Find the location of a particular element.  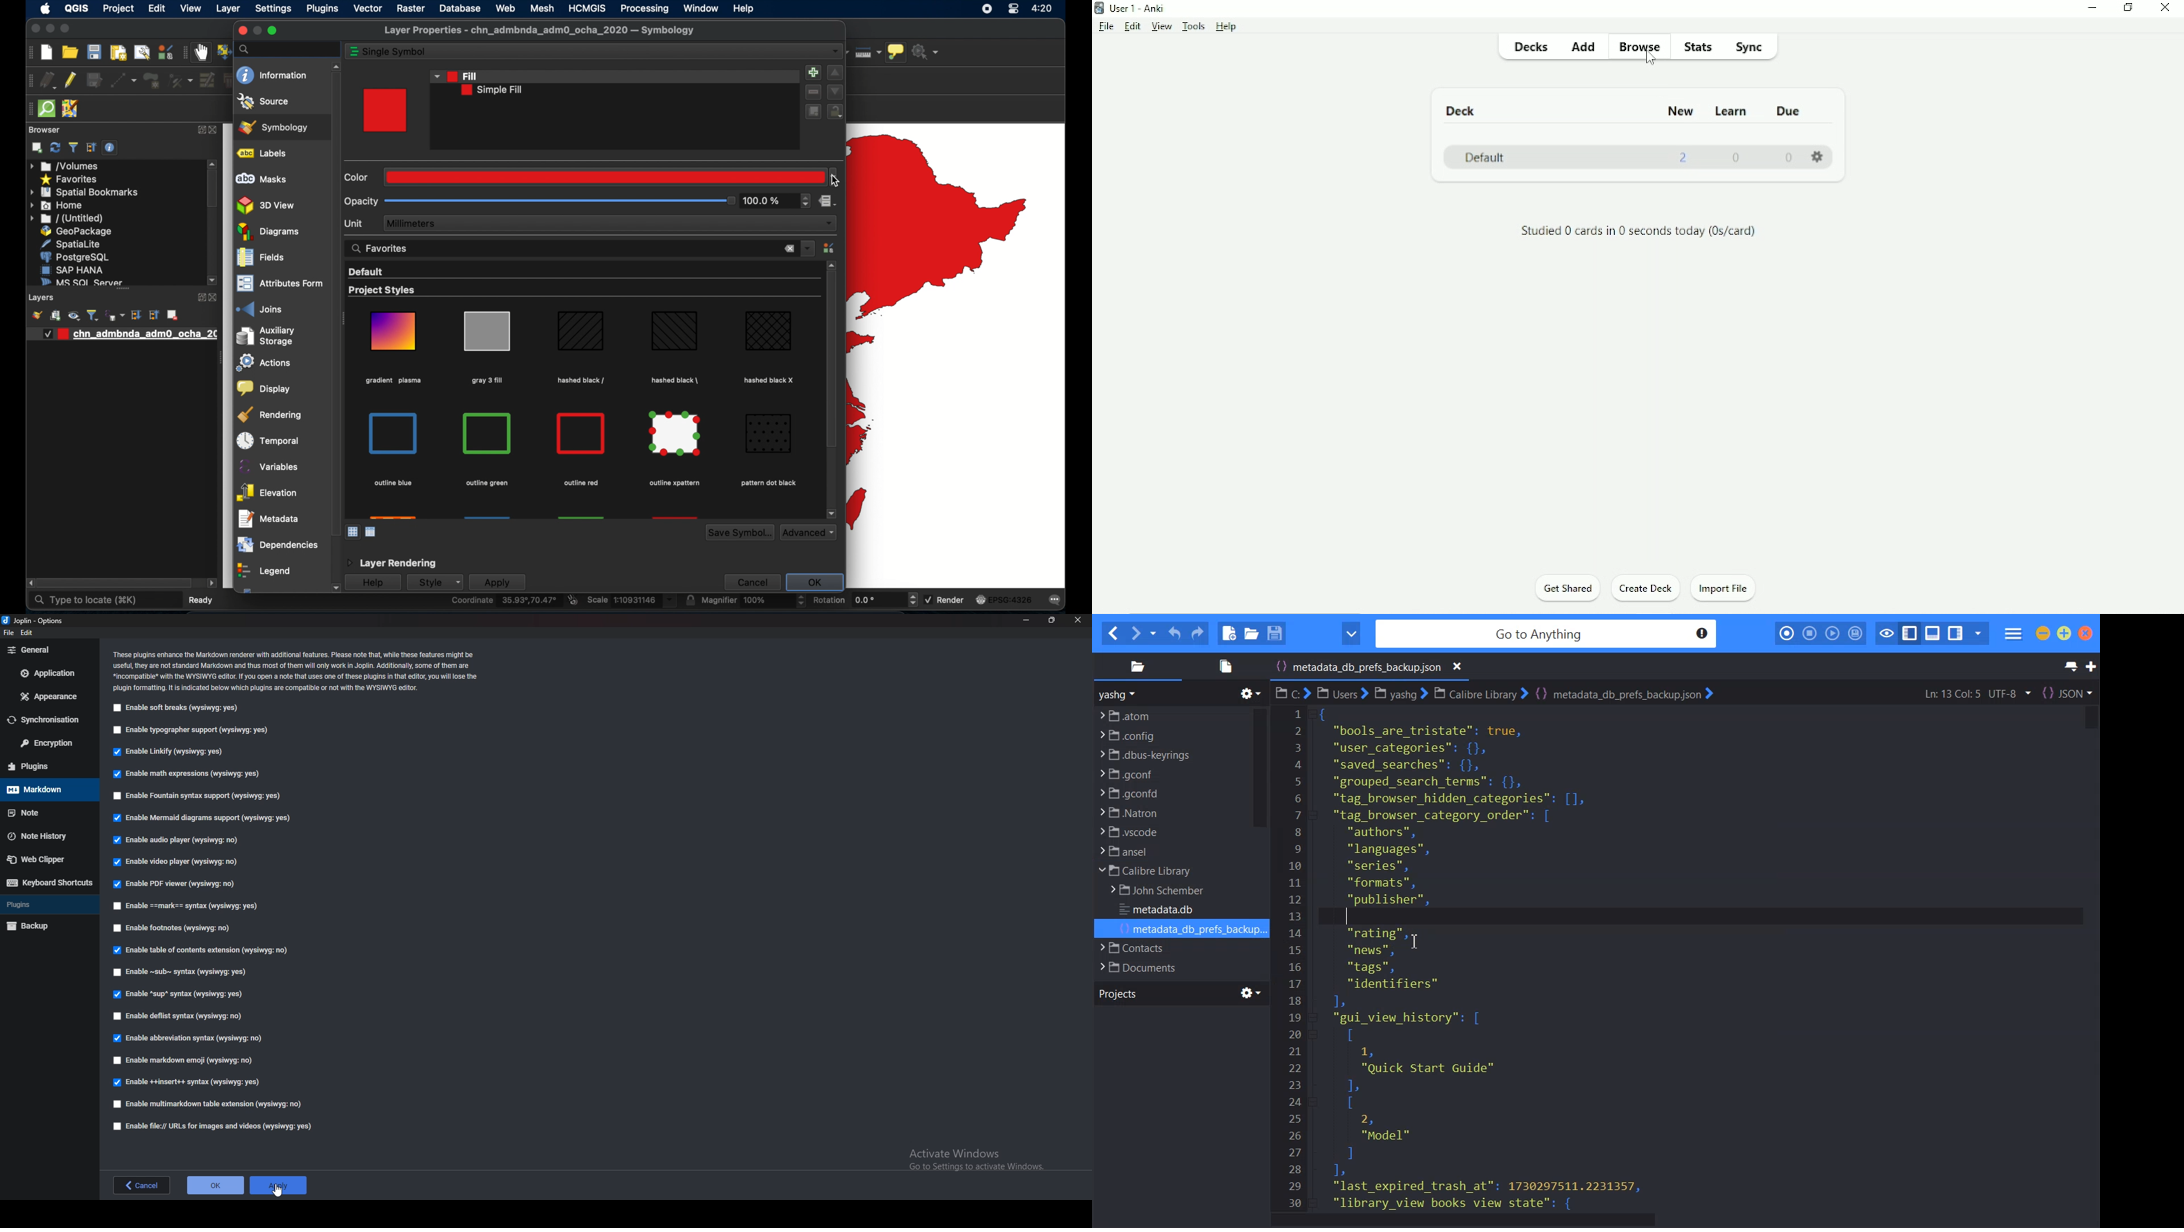

default is located at coordinates (365, 272).